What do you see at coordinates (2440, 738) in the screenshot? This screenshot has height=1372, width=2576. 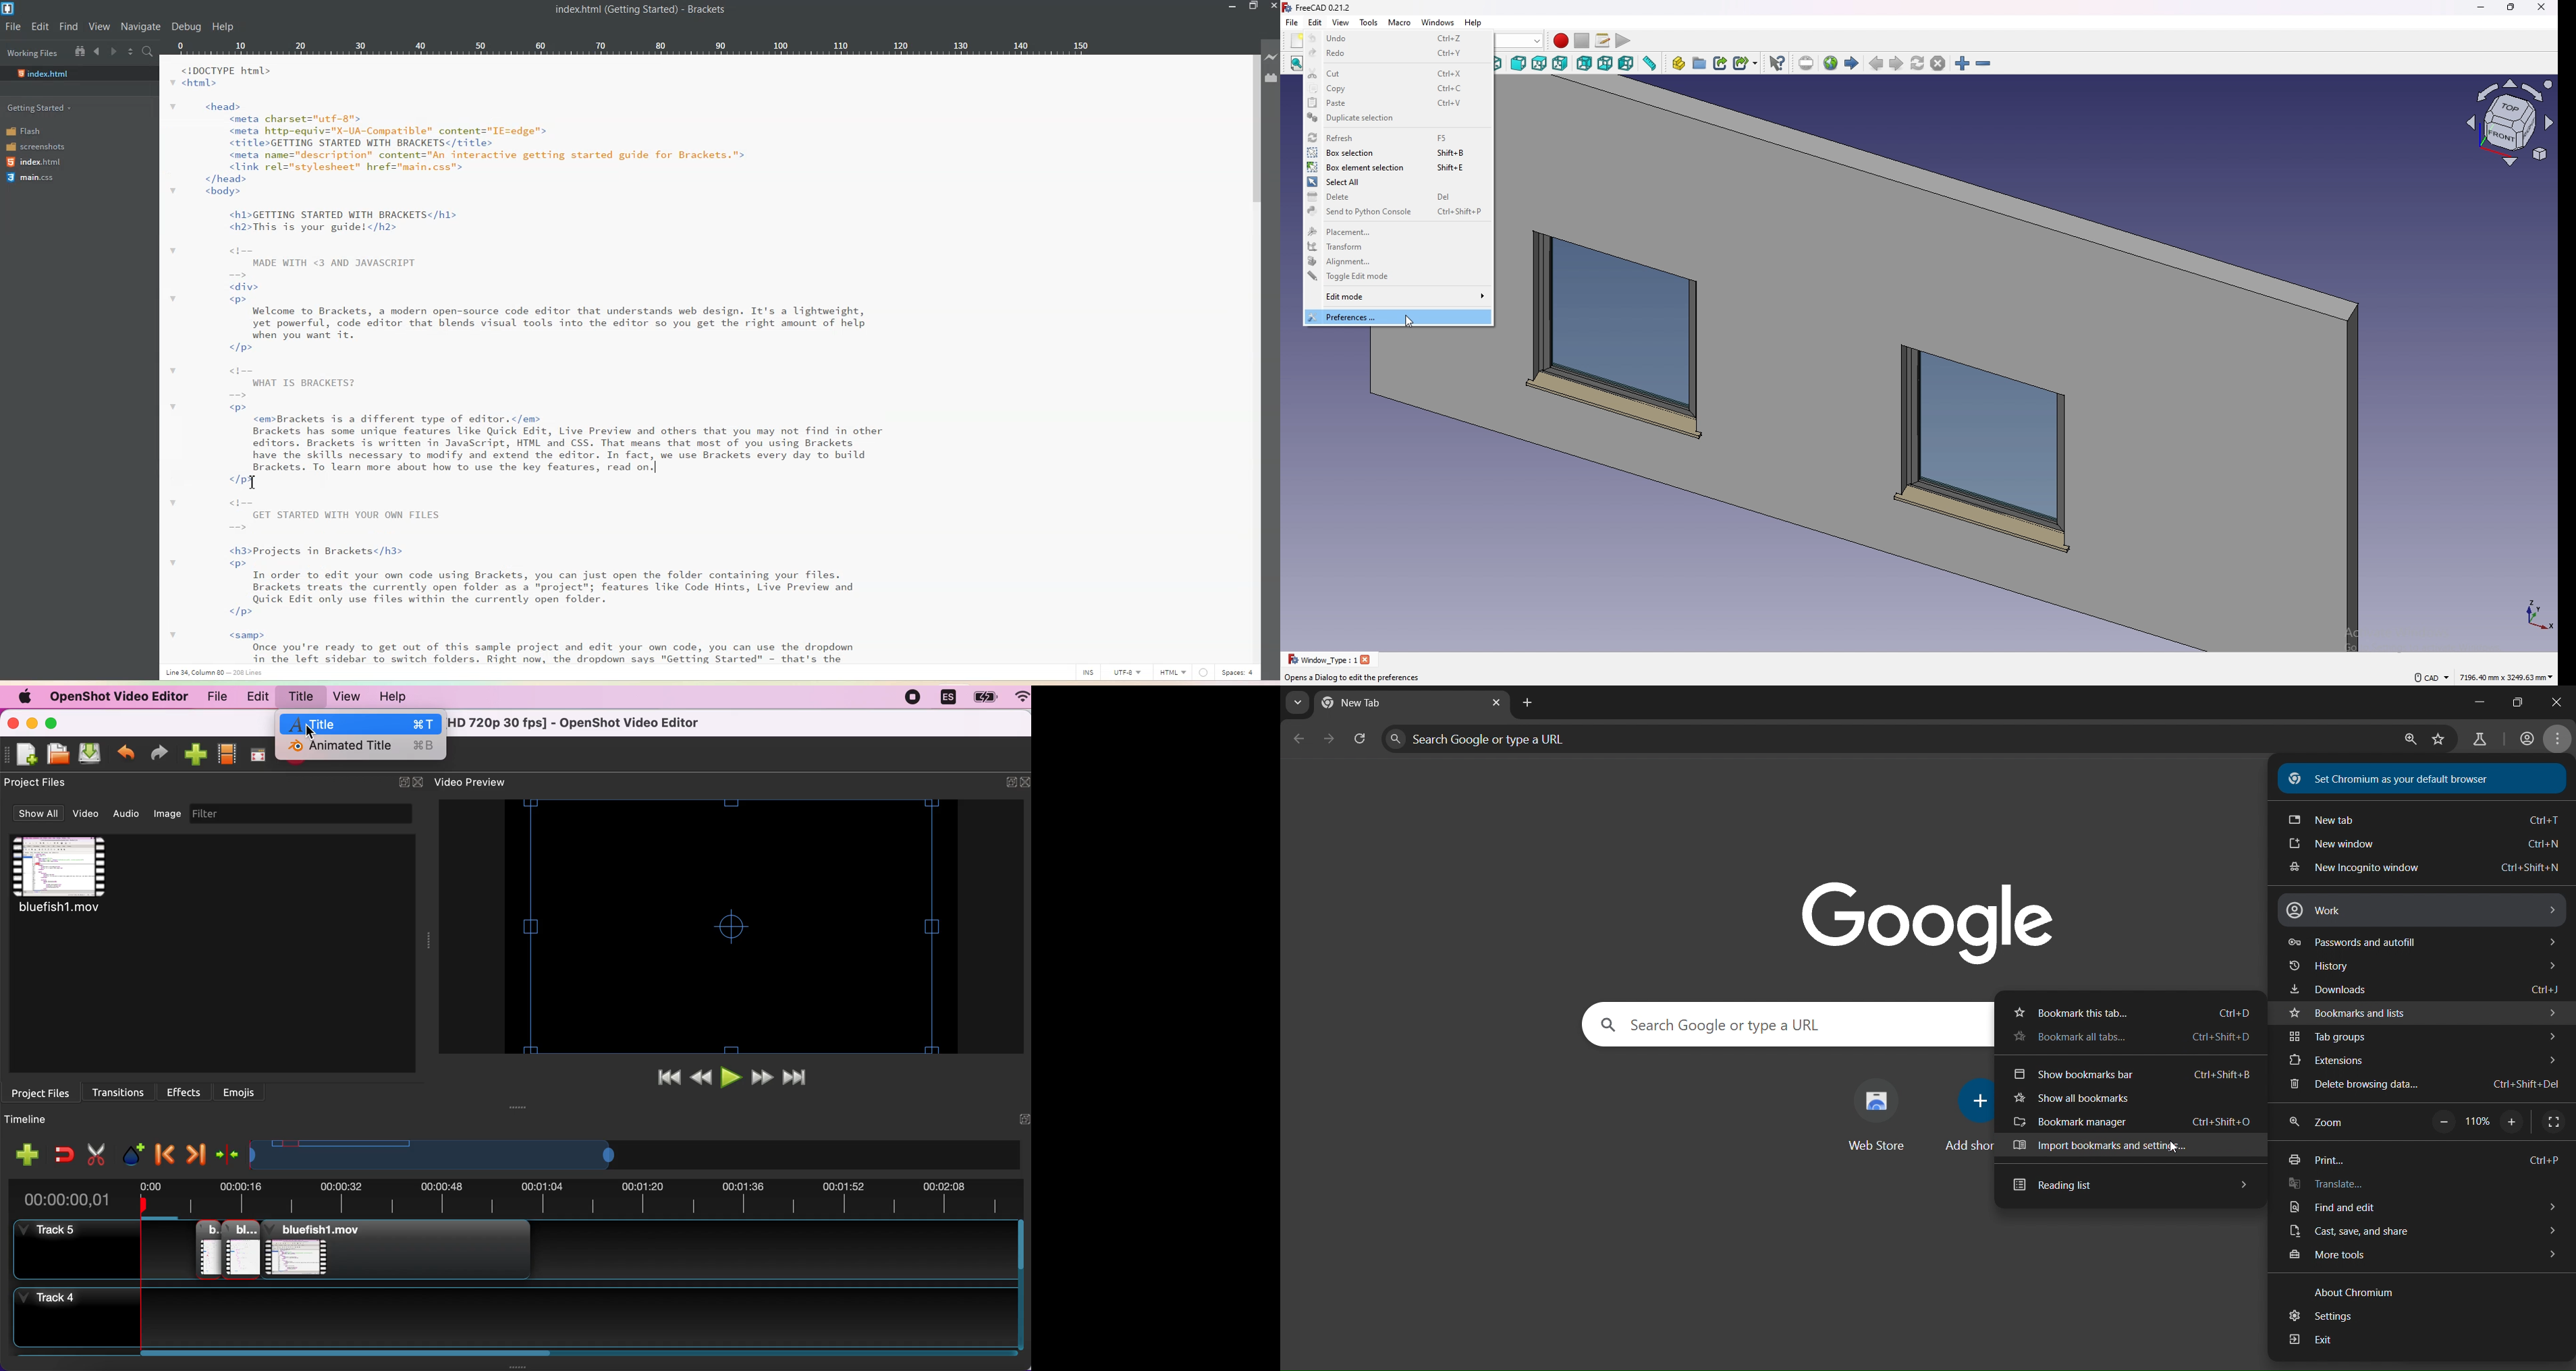 I see `bookmark page` at bounding box center [2440, 738].